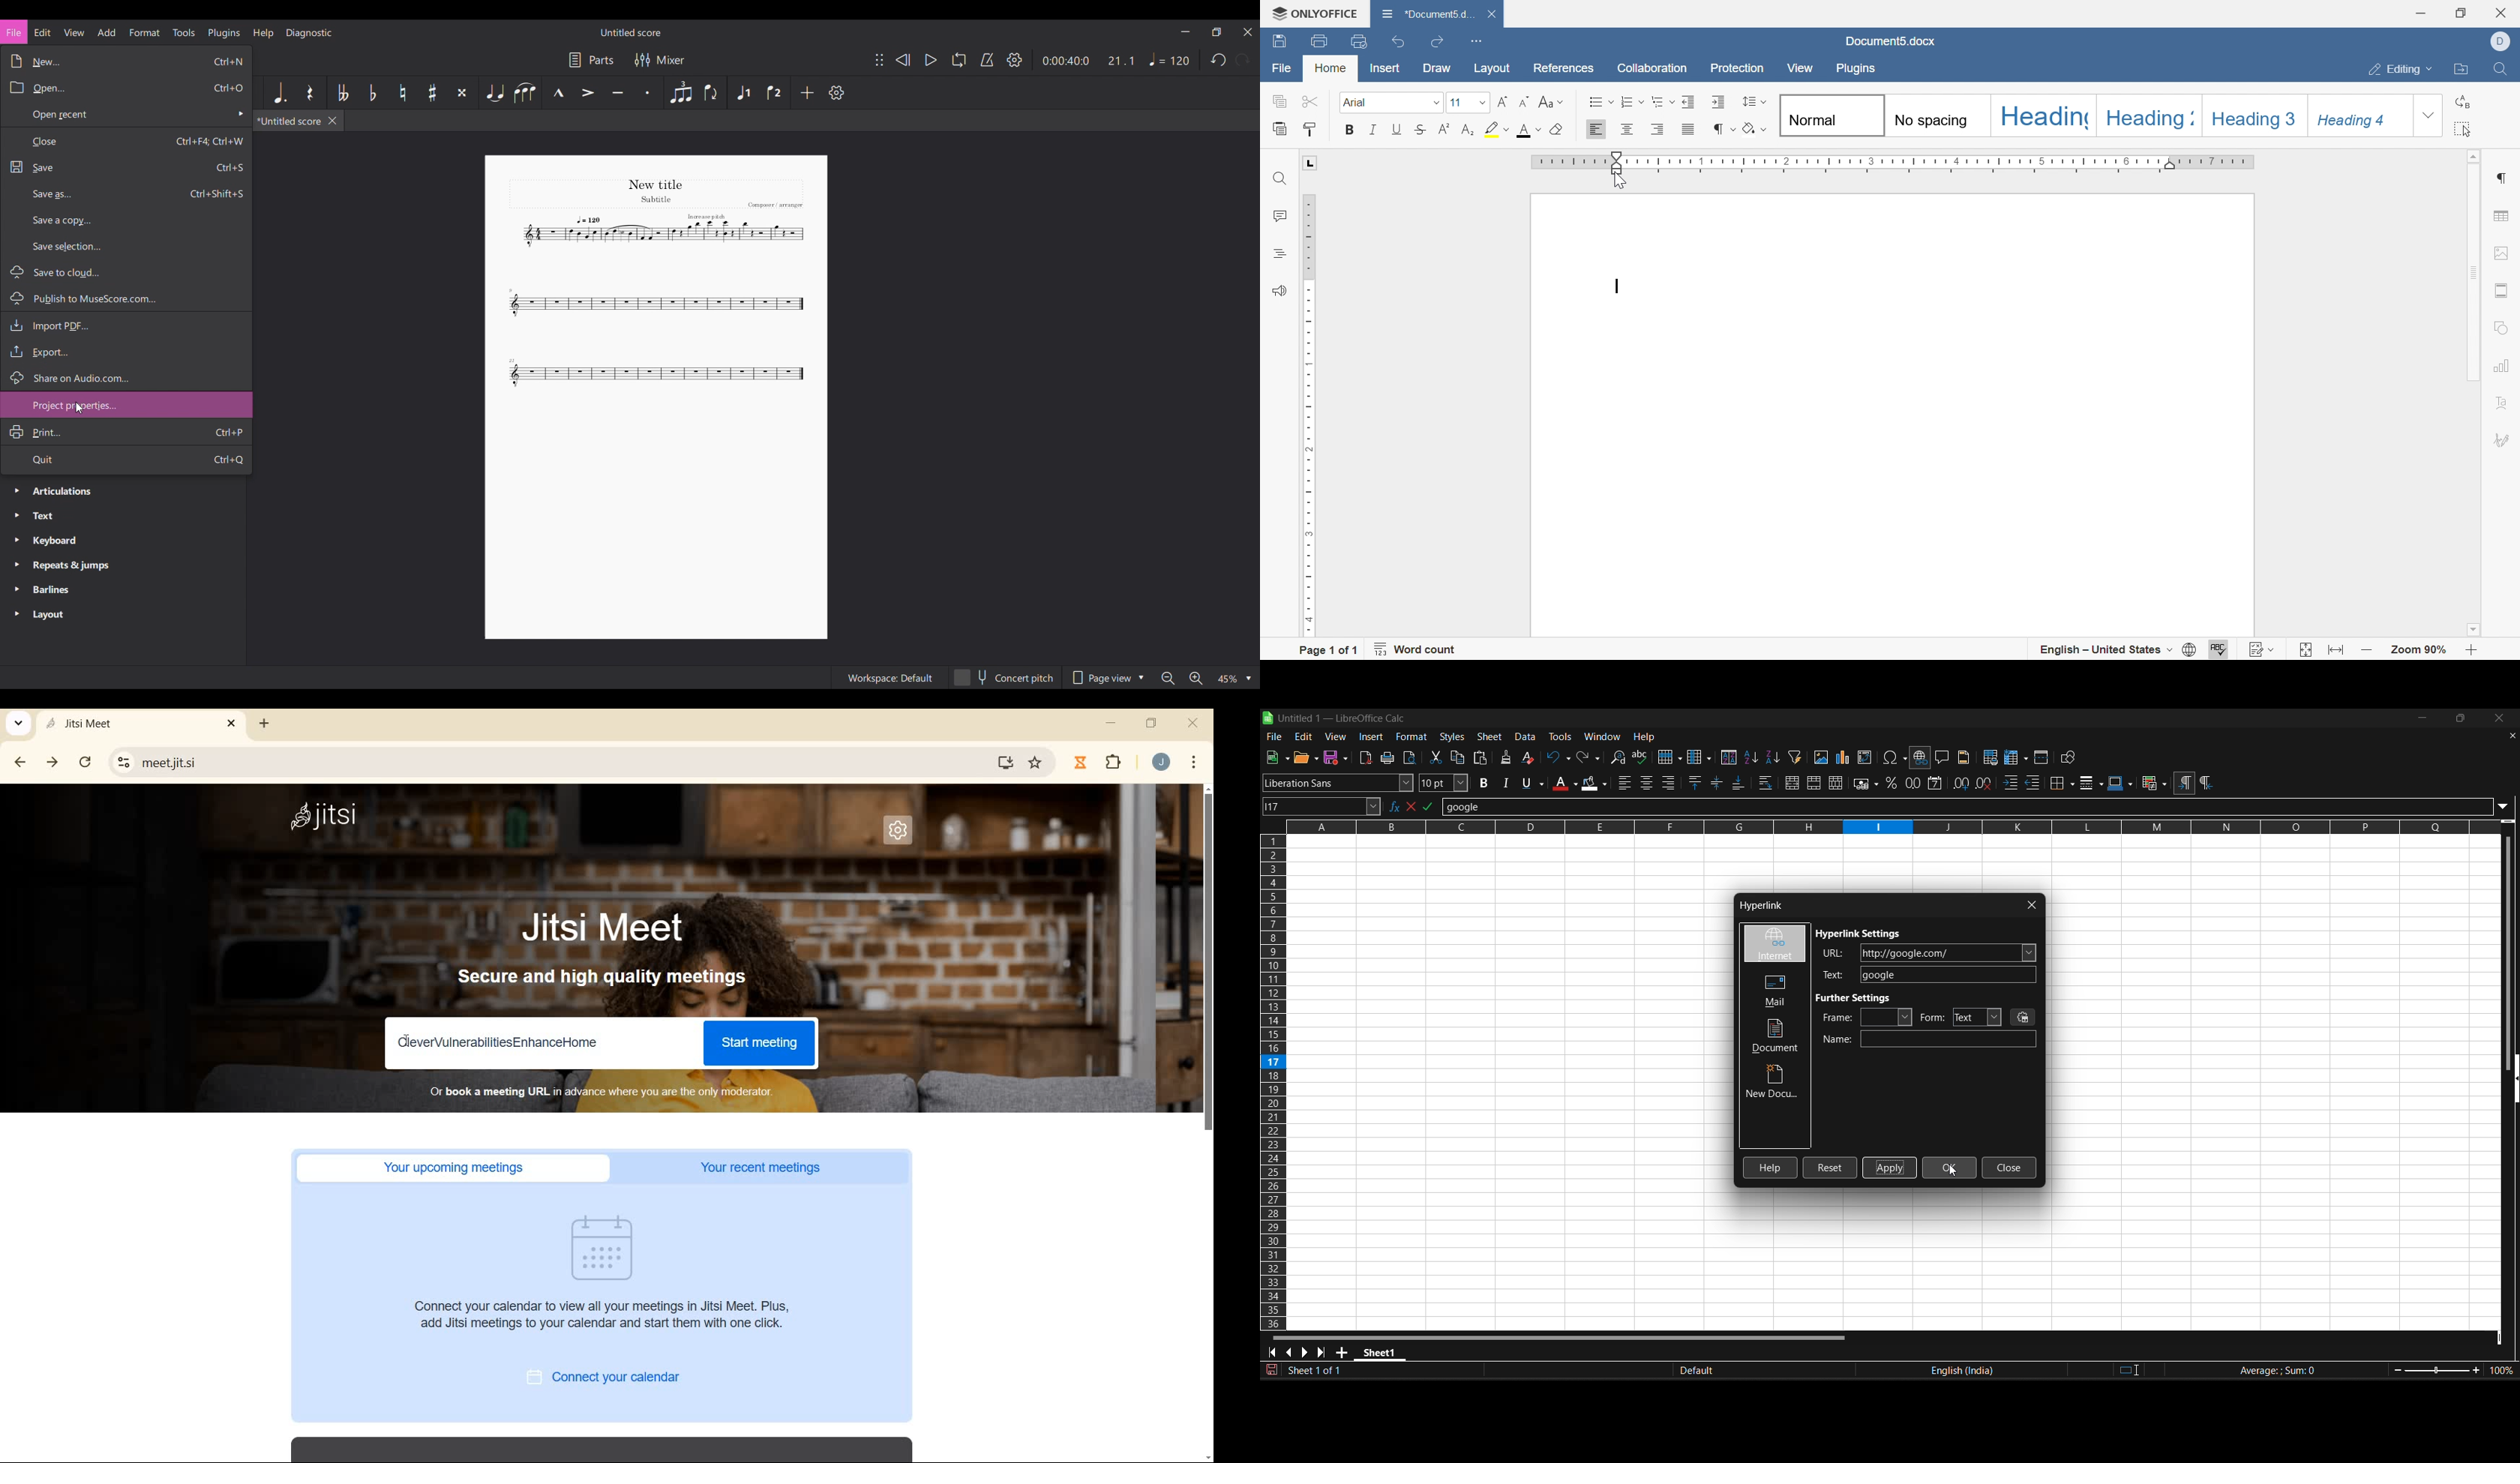  What do you see at coordinates (1619, 285) in the screenshot?
I see `Text Editor` at bounding box center [1619, 285].